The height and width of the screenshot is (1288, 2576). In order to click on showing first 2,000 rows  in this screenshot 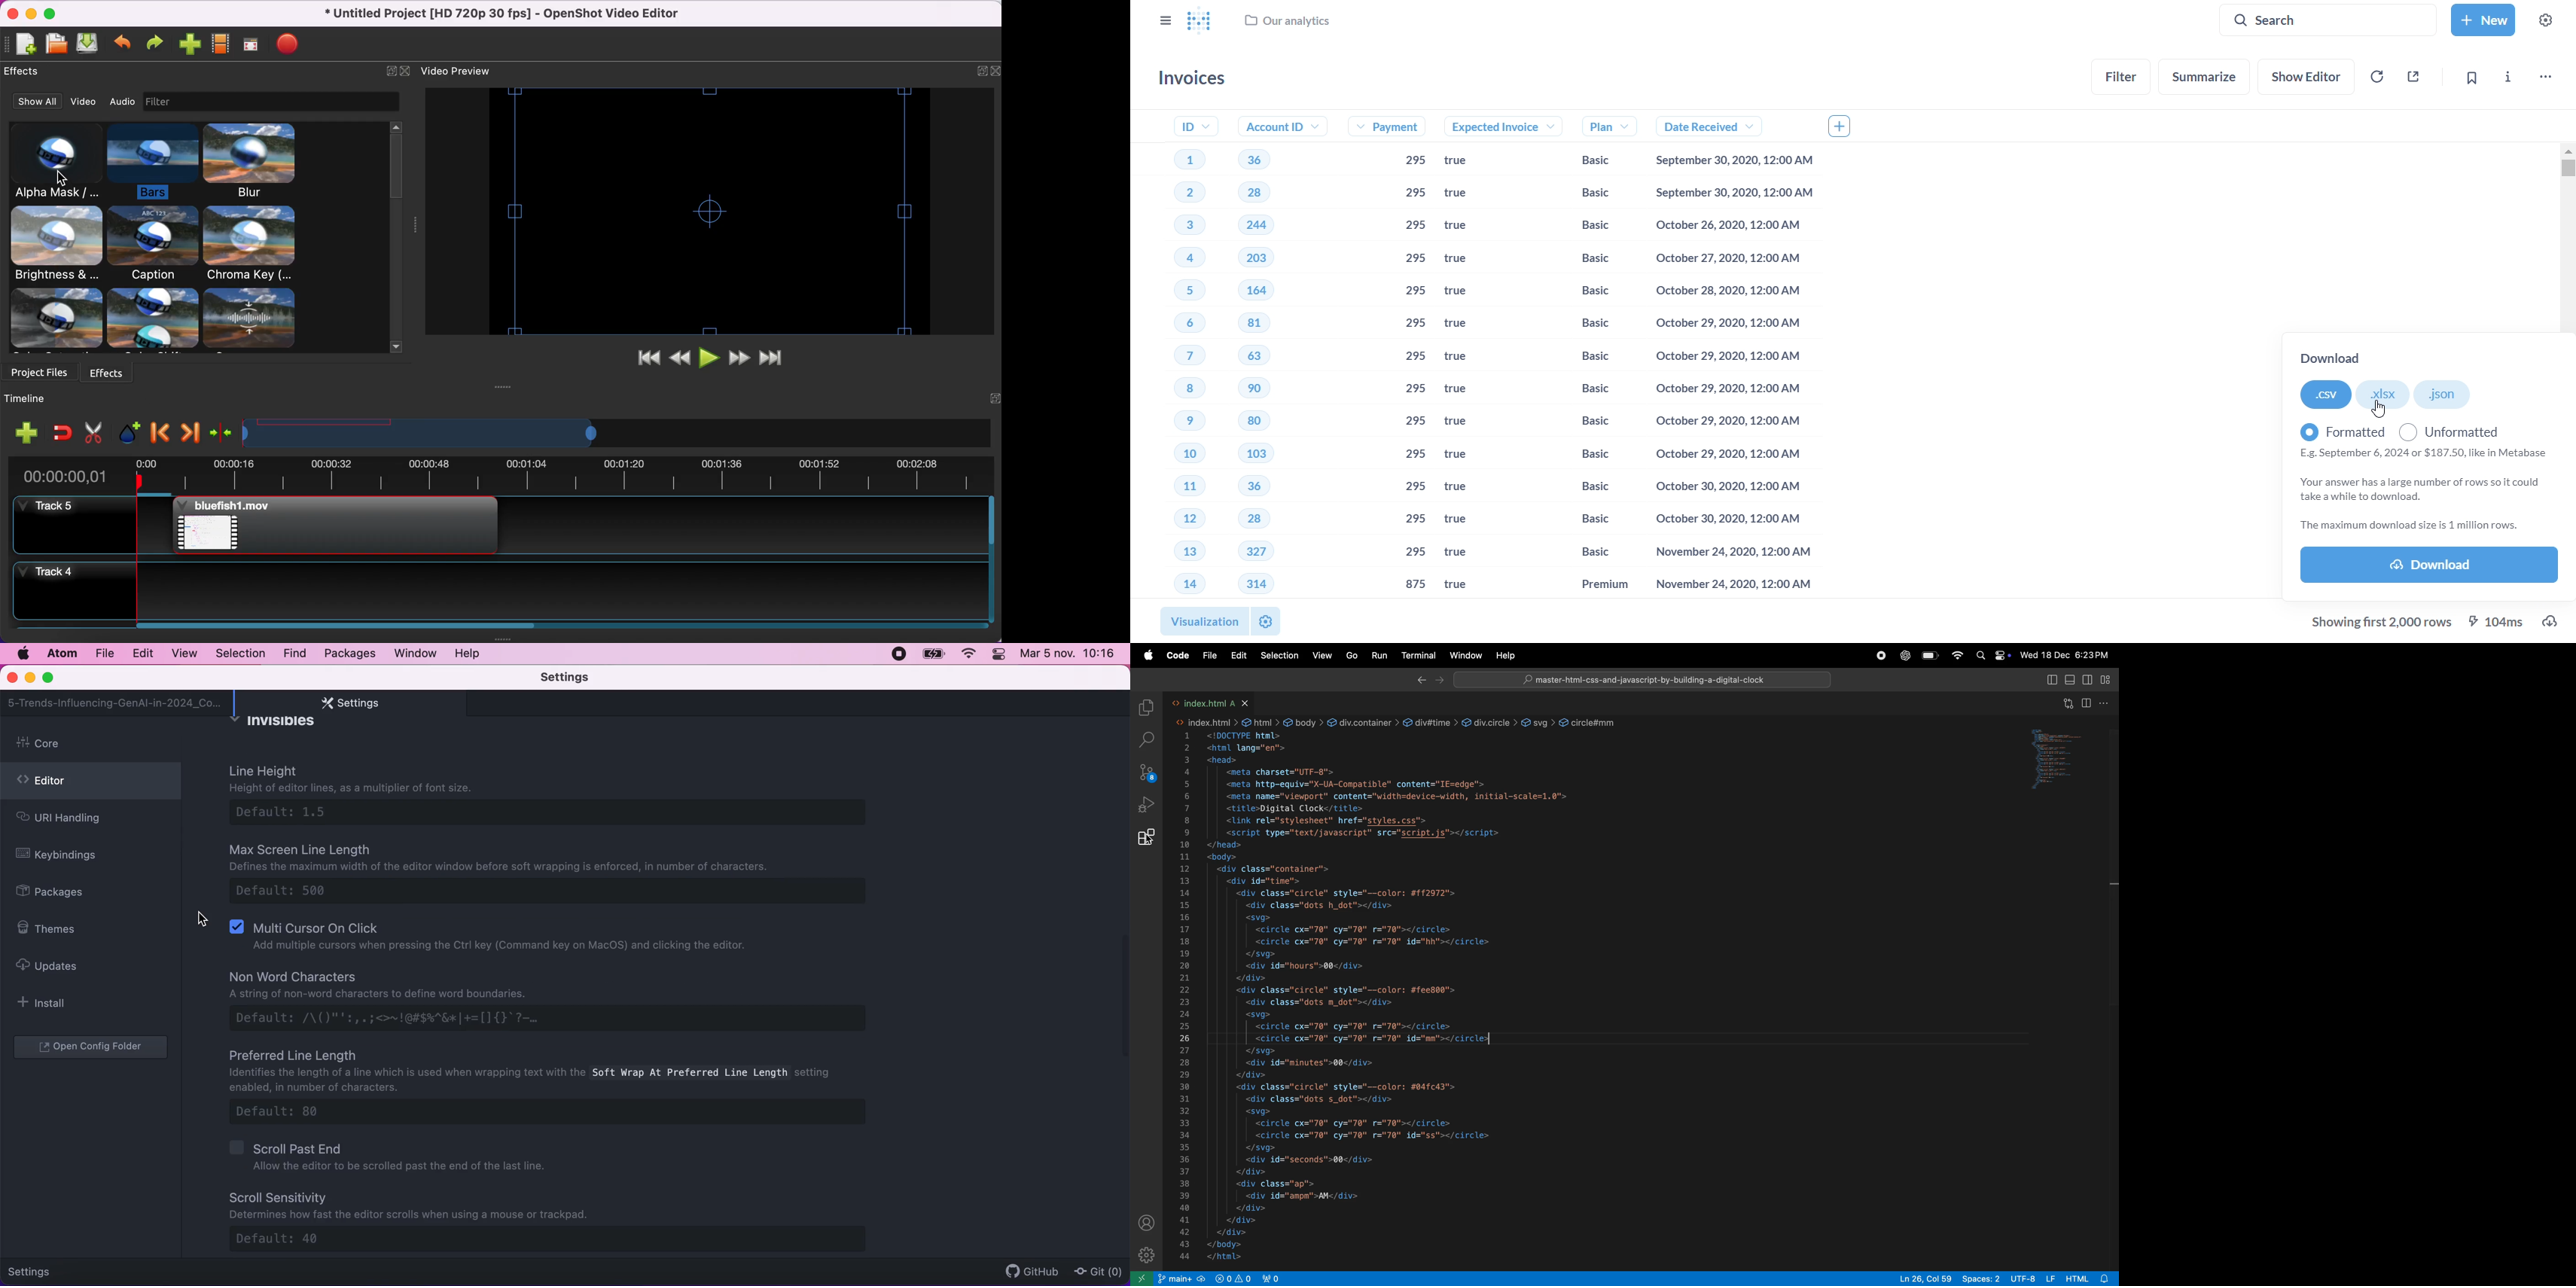, I will do `click(2384, 621)`.